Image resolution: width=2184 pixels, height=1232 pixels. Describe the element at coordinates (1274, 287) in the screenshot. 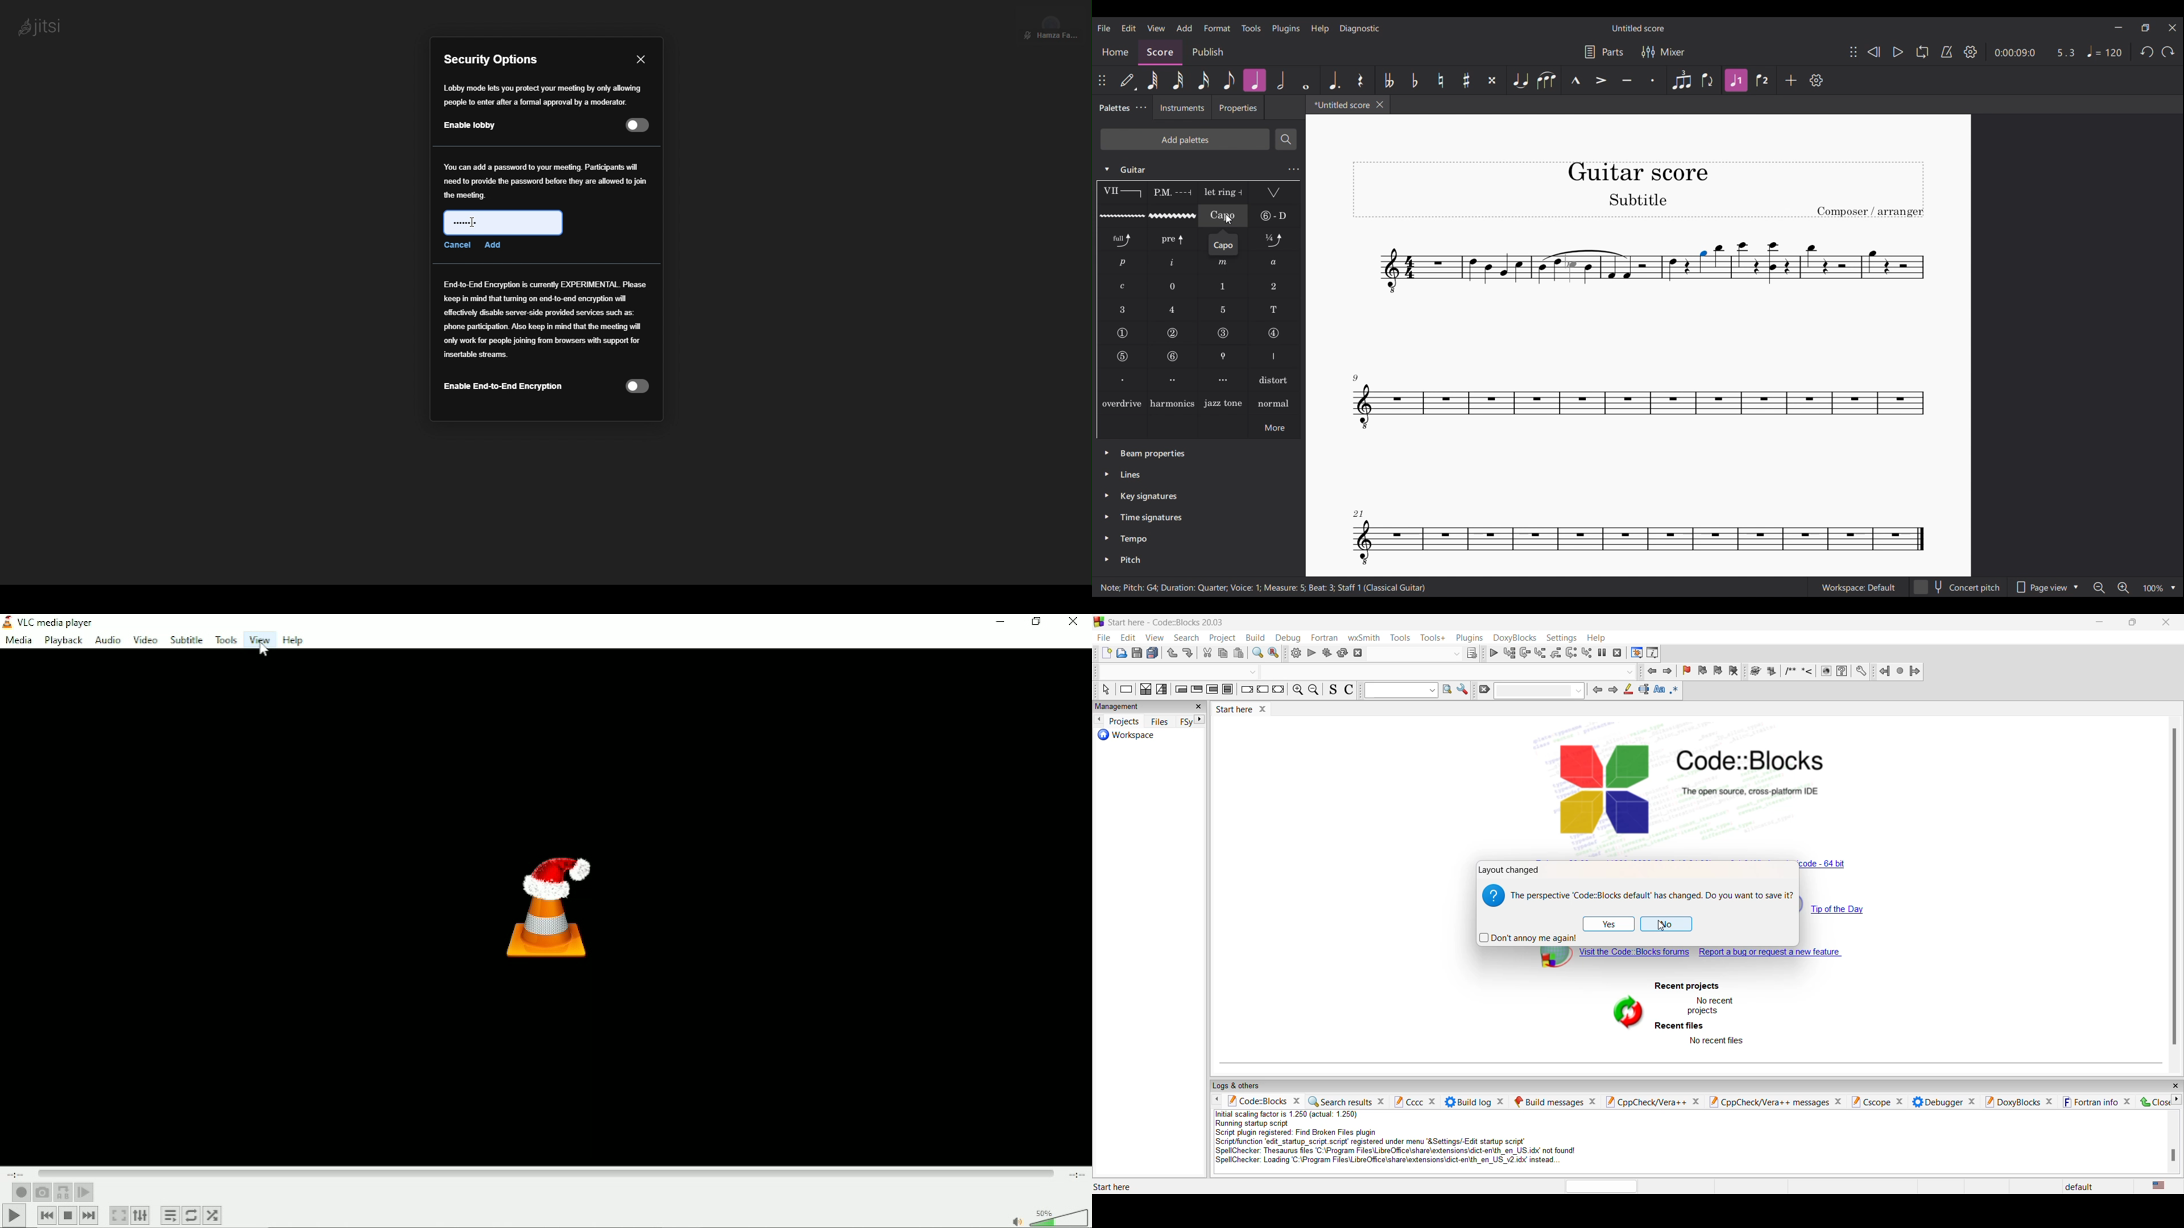

I see `LH guitar fingering 2` at that location.